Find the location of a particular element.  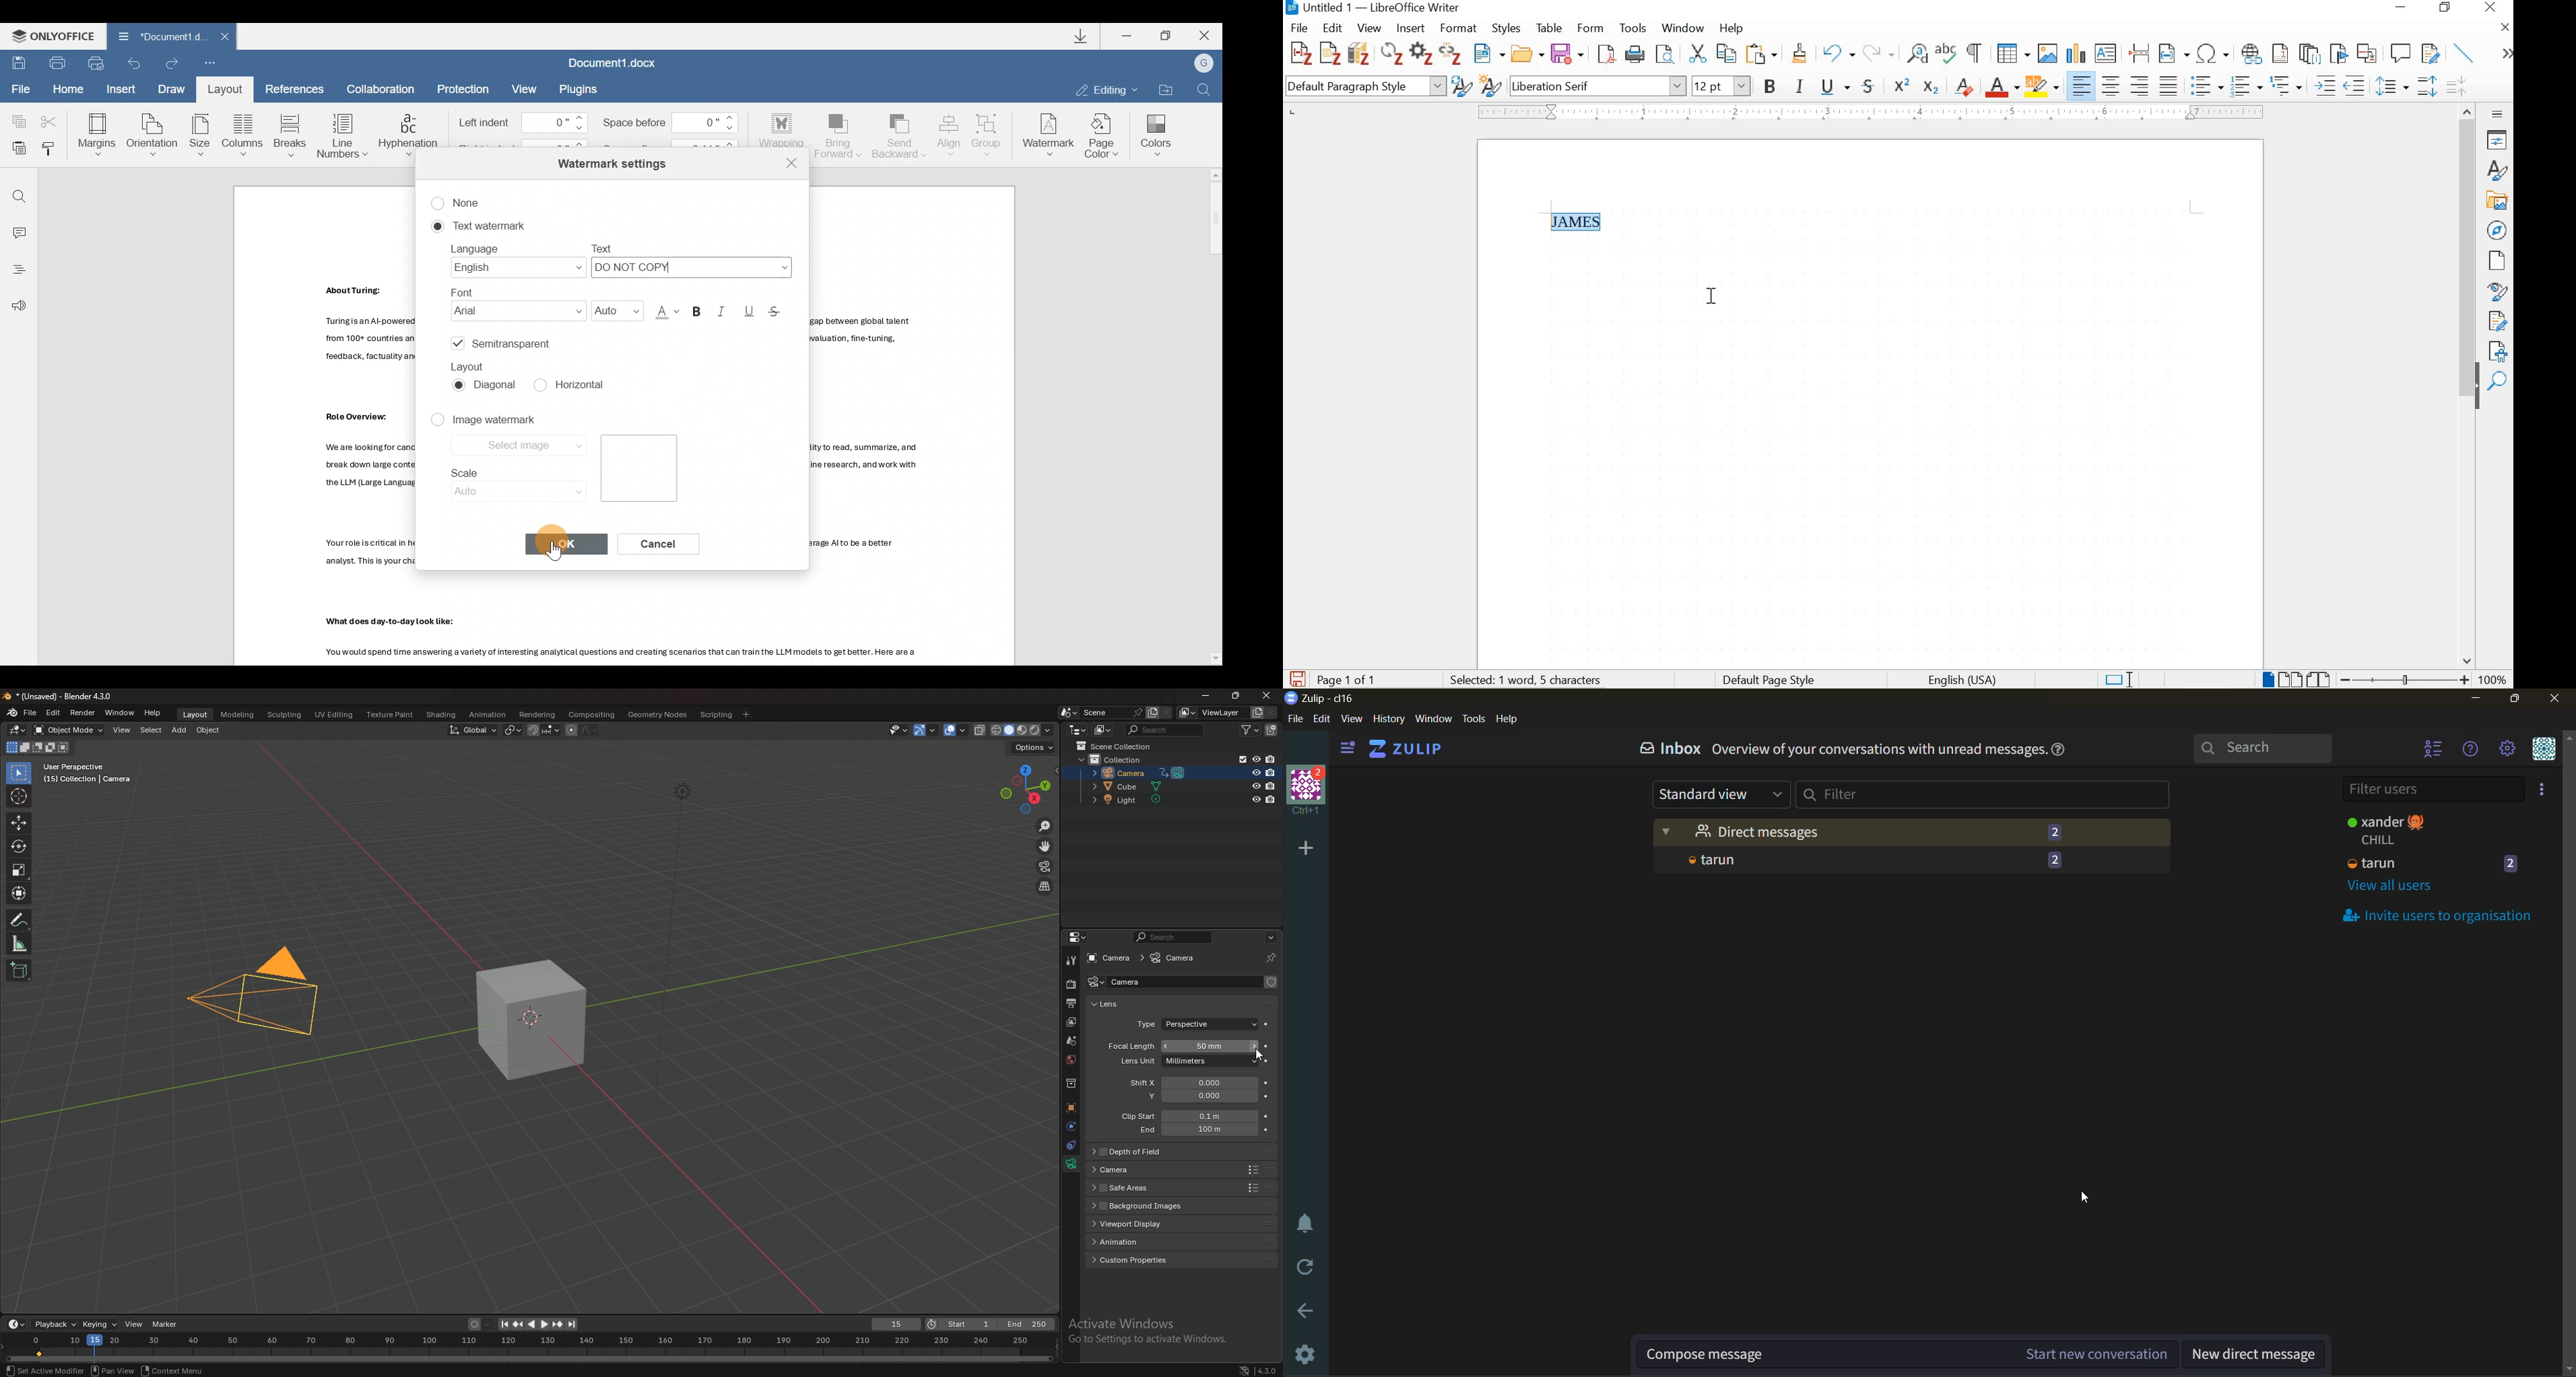

add note is located at coordinates (1330, 52).